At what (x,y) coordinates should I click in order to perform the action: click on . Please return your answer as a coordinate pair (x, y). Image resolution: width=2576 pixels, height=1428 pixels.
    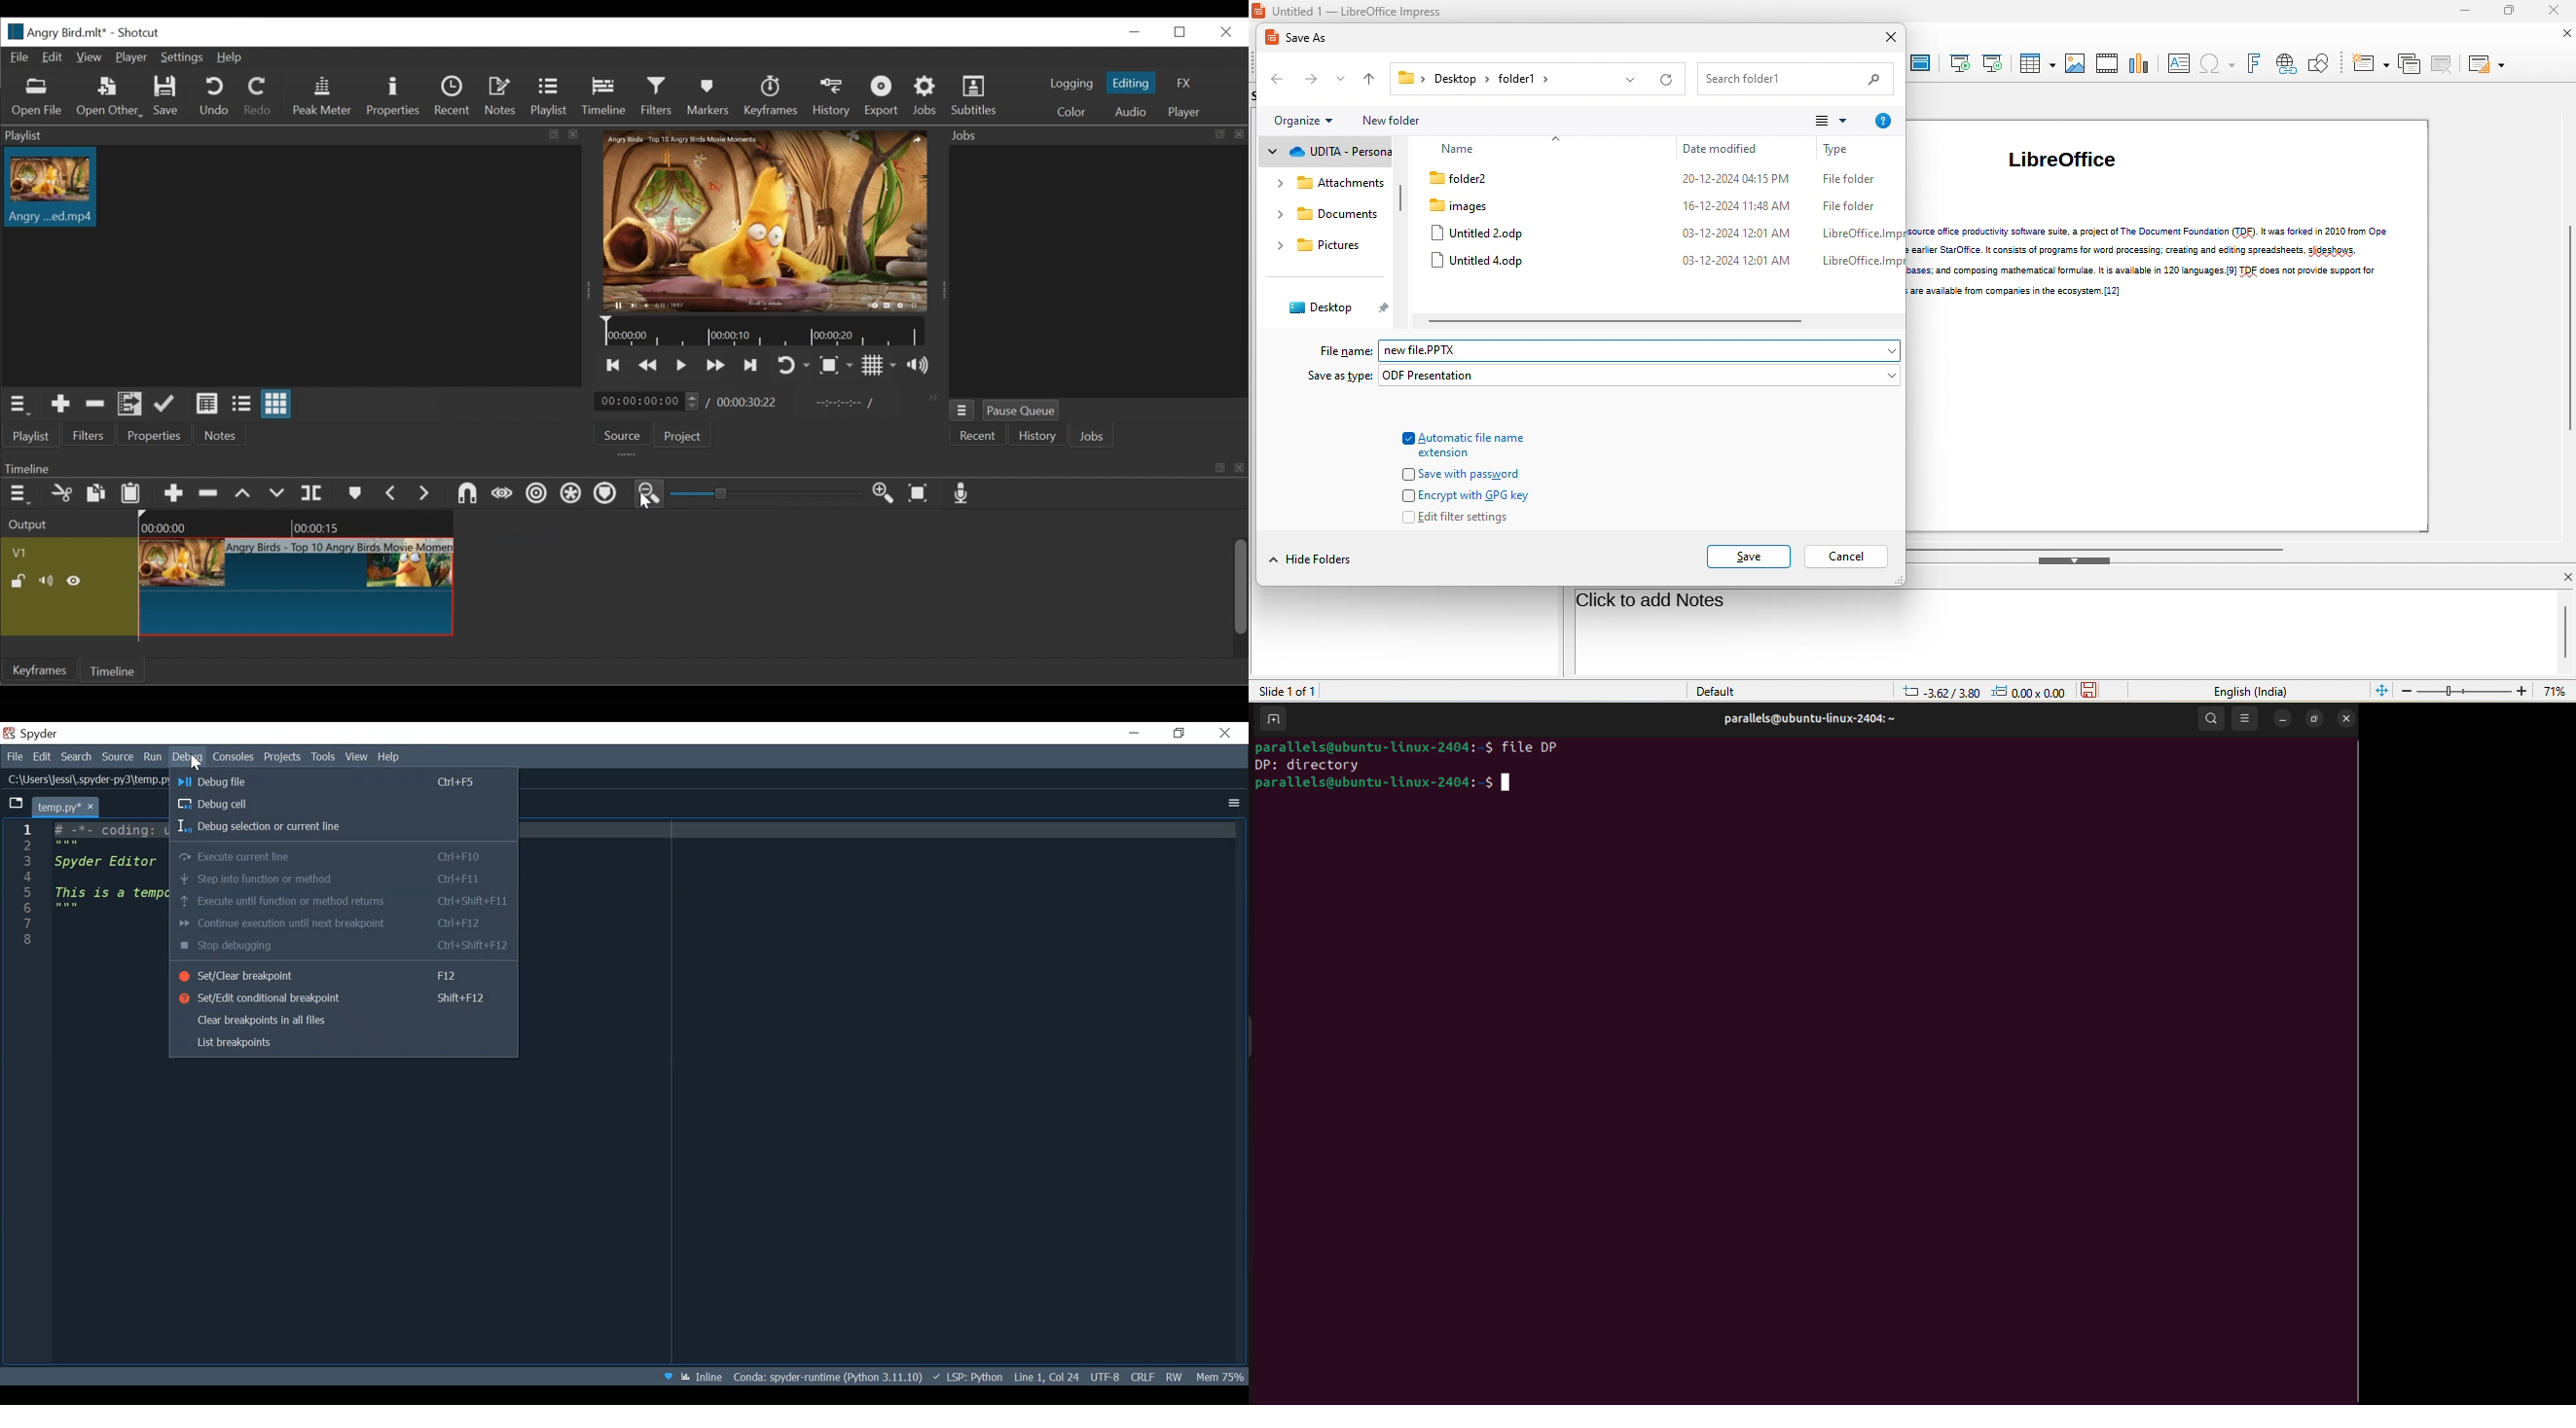
    Looking at the image, I should click on (1073, 85).